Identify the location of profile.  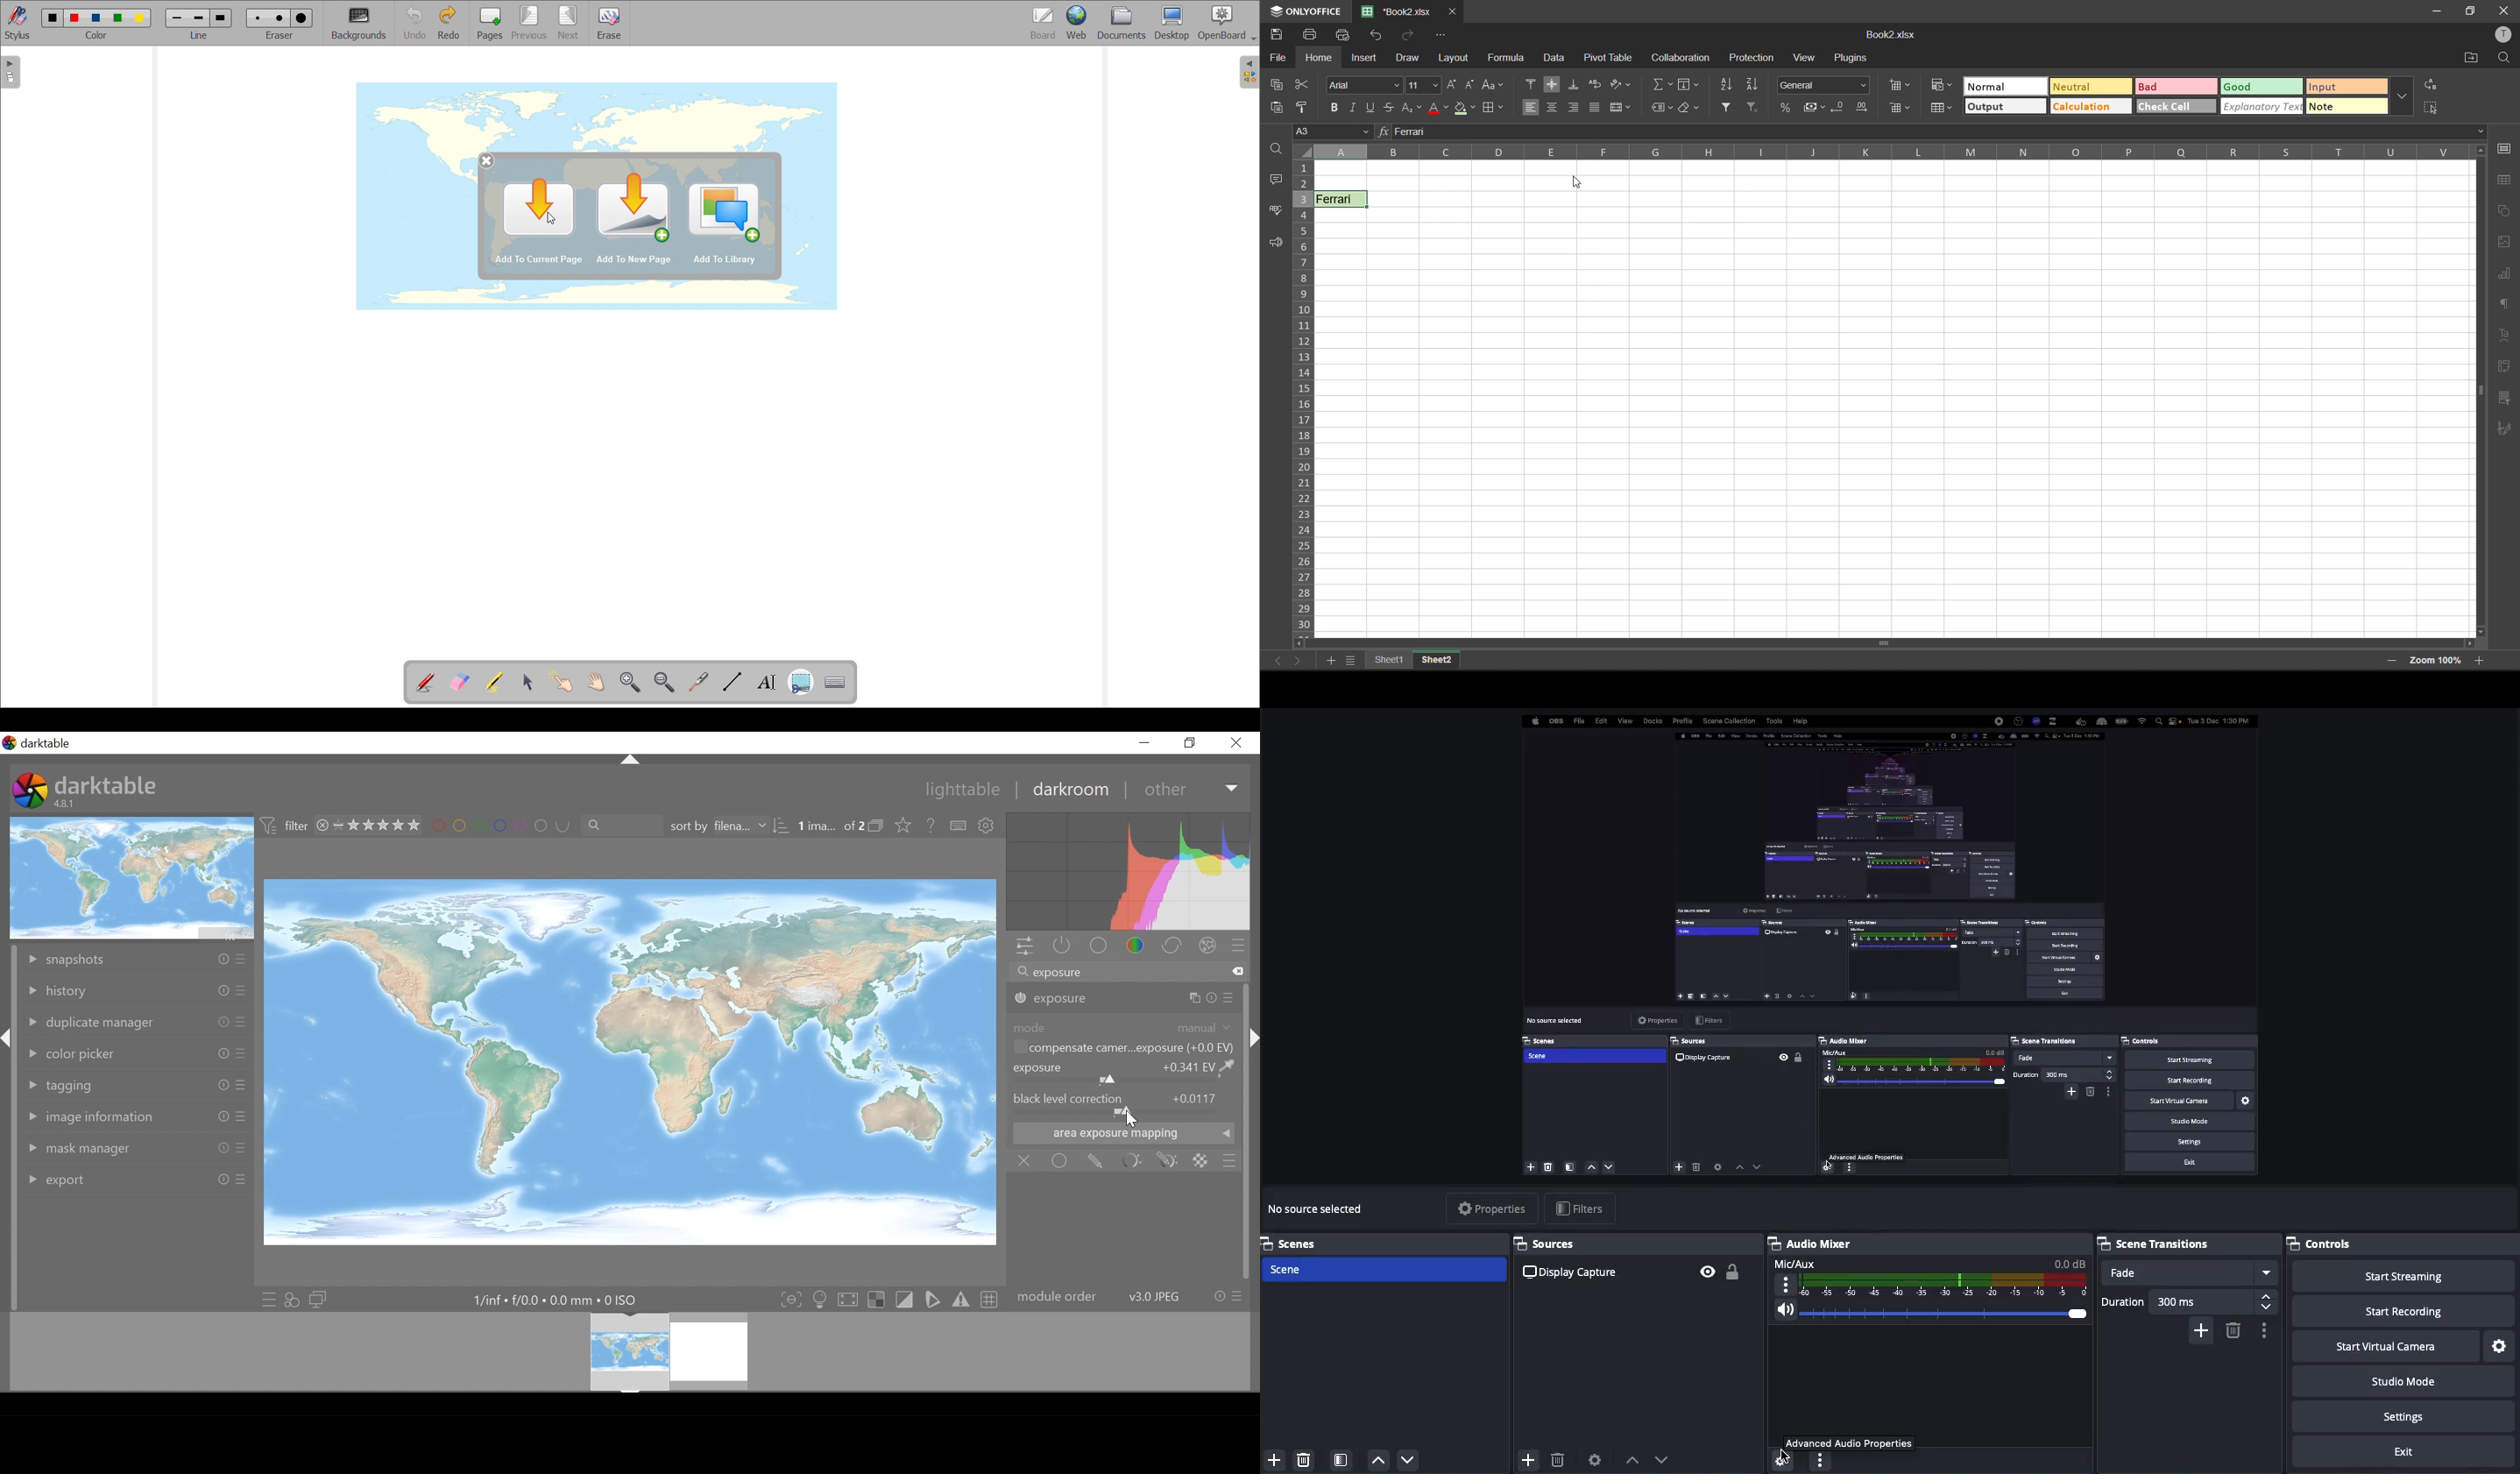
(2506, 34).